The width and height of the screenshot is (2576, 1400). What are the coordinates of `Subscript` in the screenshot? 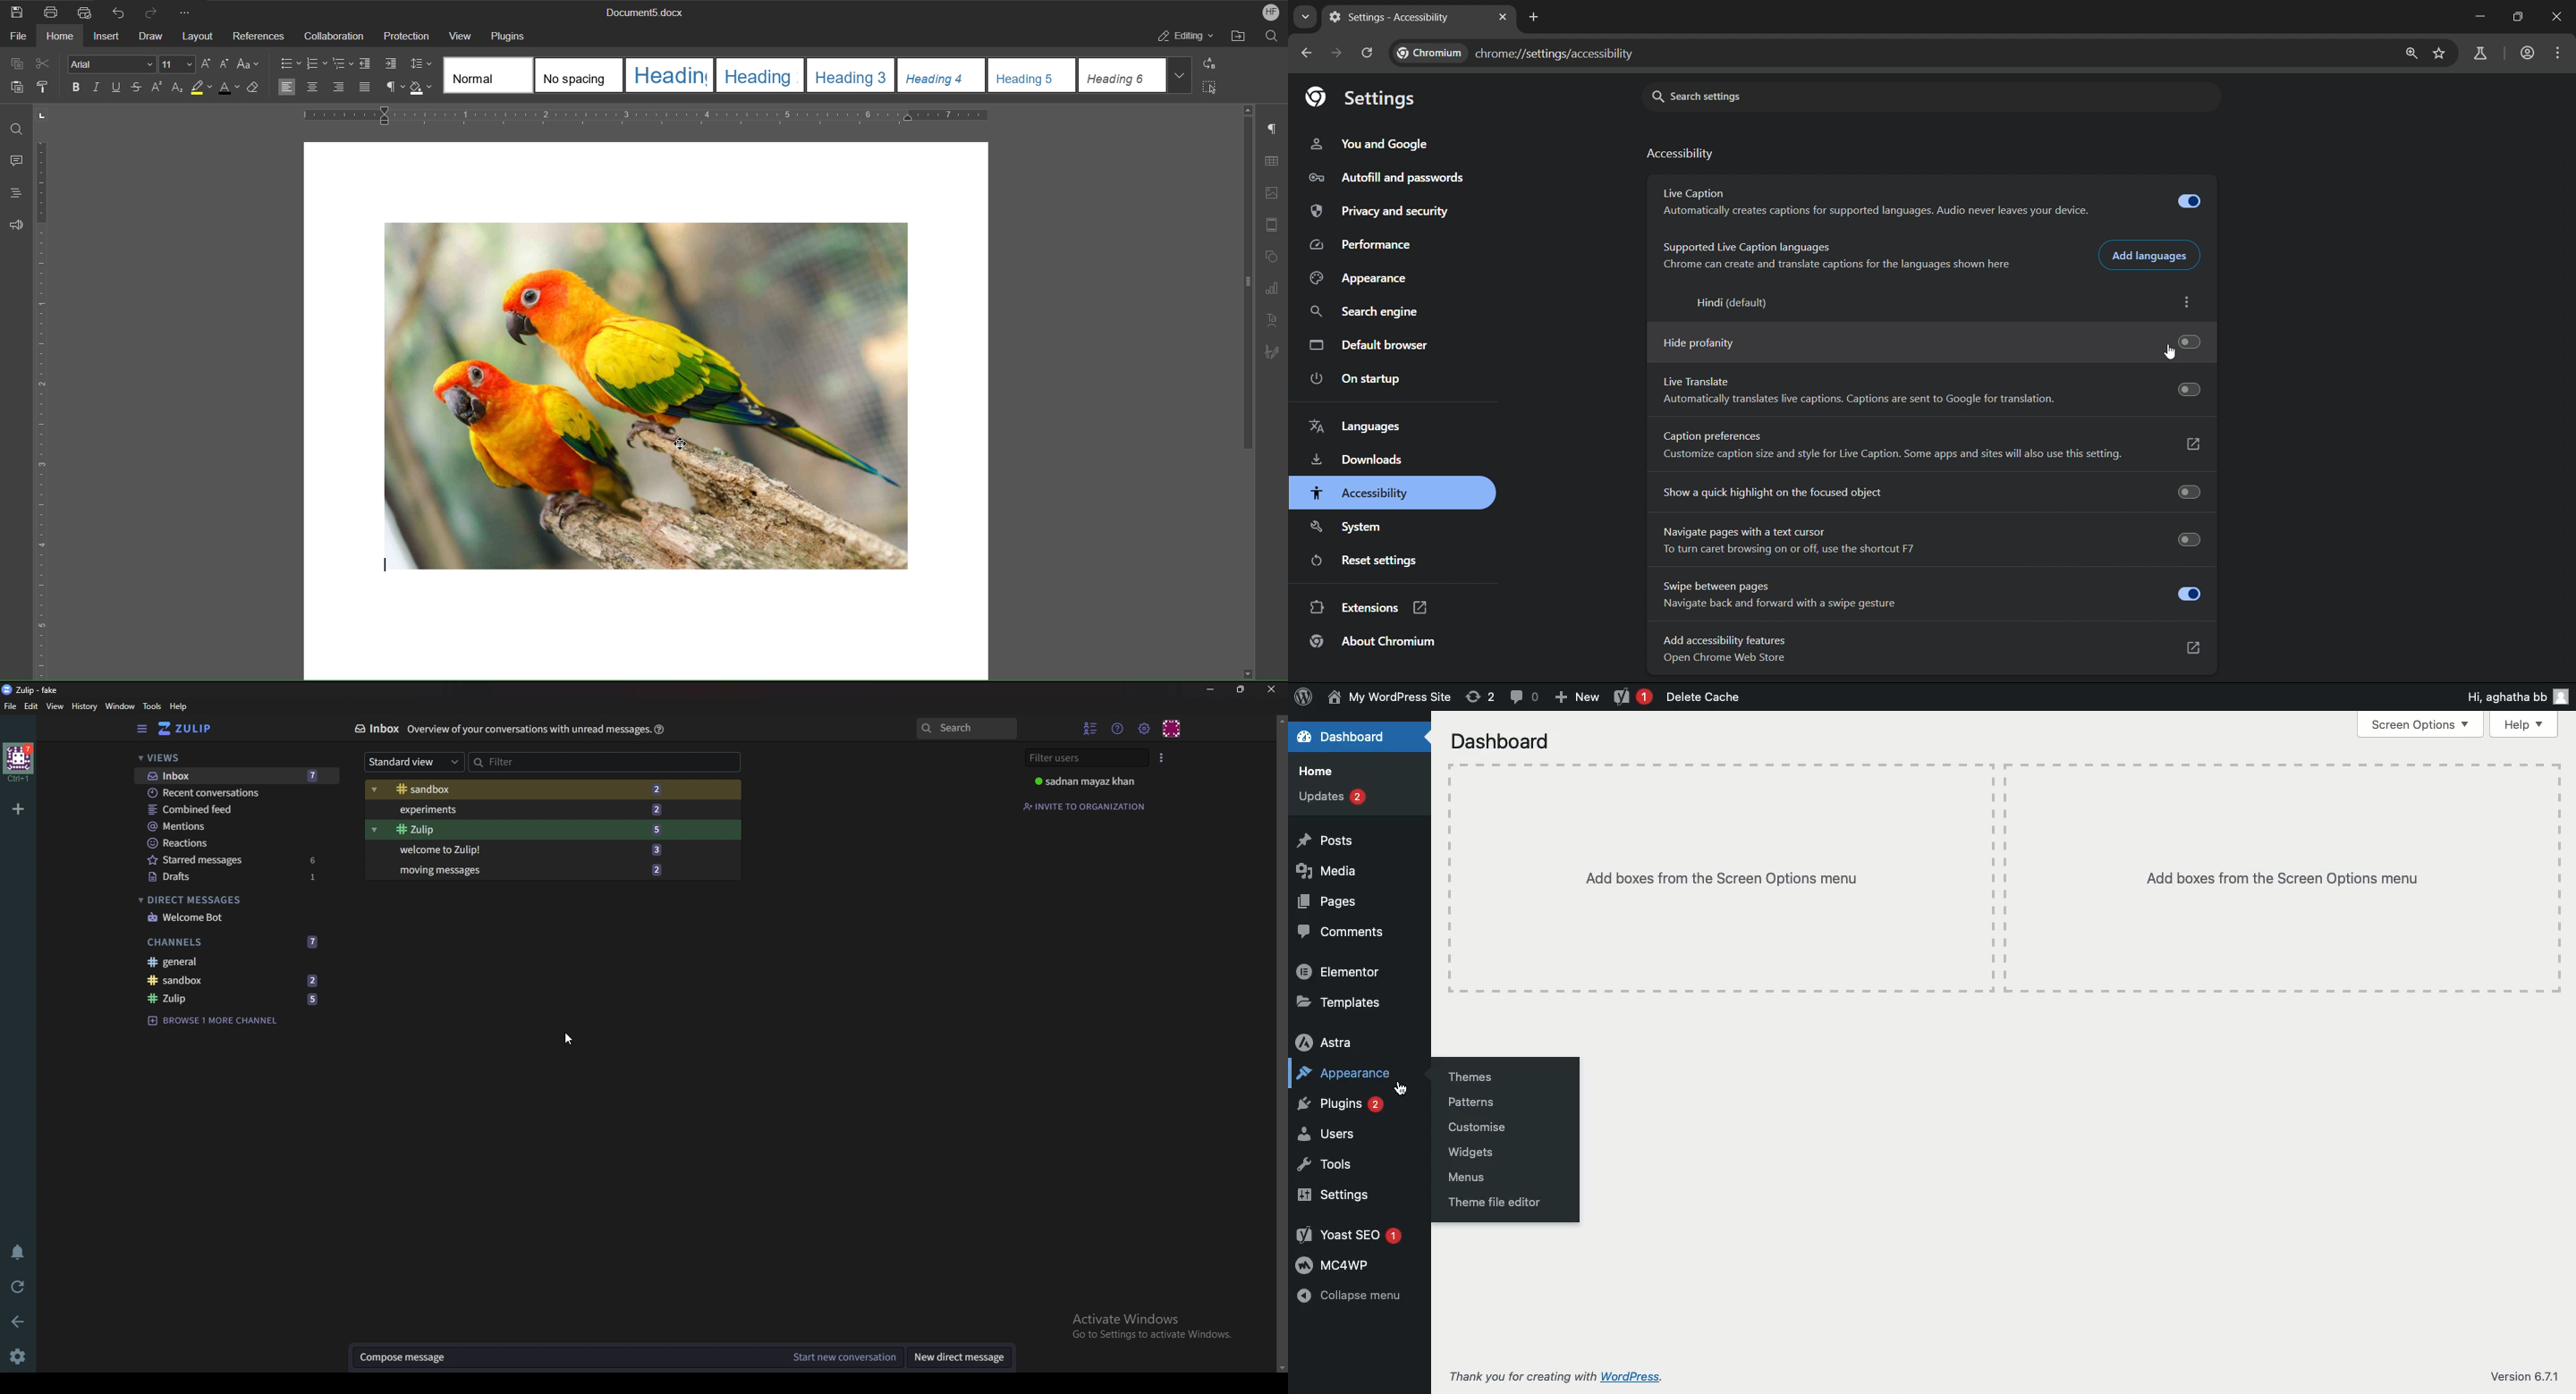 It's located at (178, 90).